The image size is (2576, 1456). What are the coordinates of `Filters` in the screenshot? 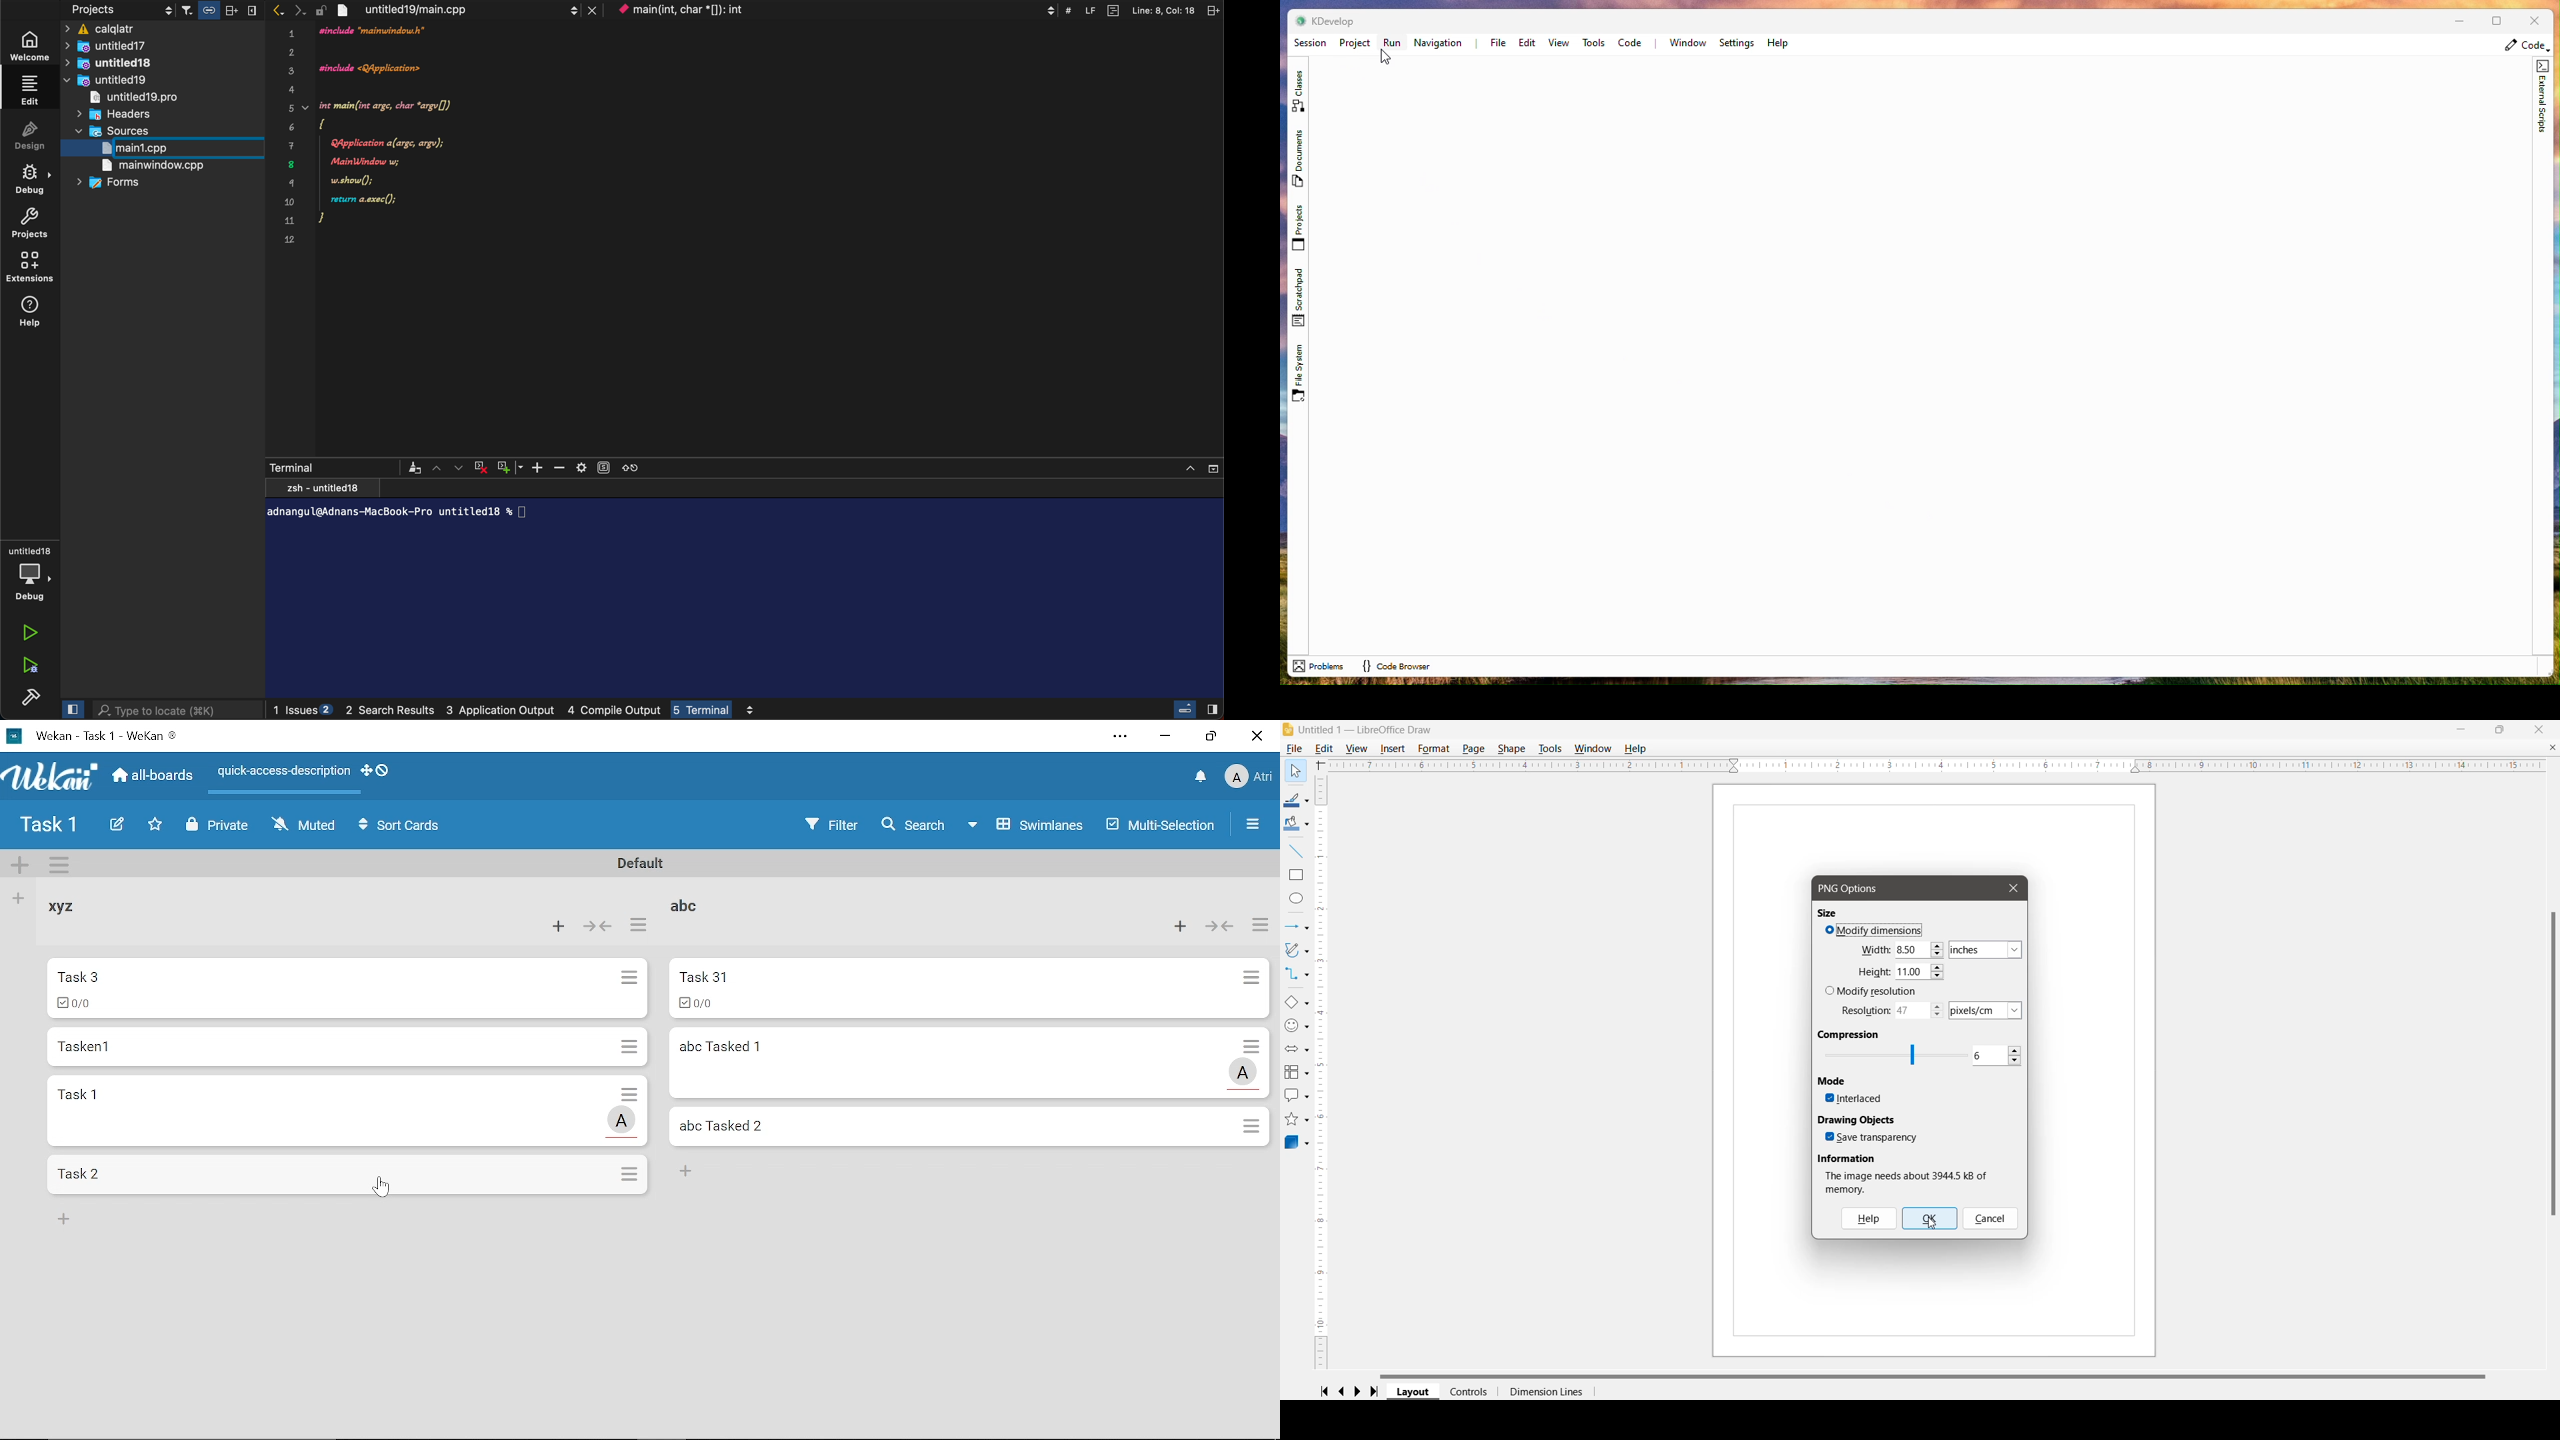 It's located at (827, 825).